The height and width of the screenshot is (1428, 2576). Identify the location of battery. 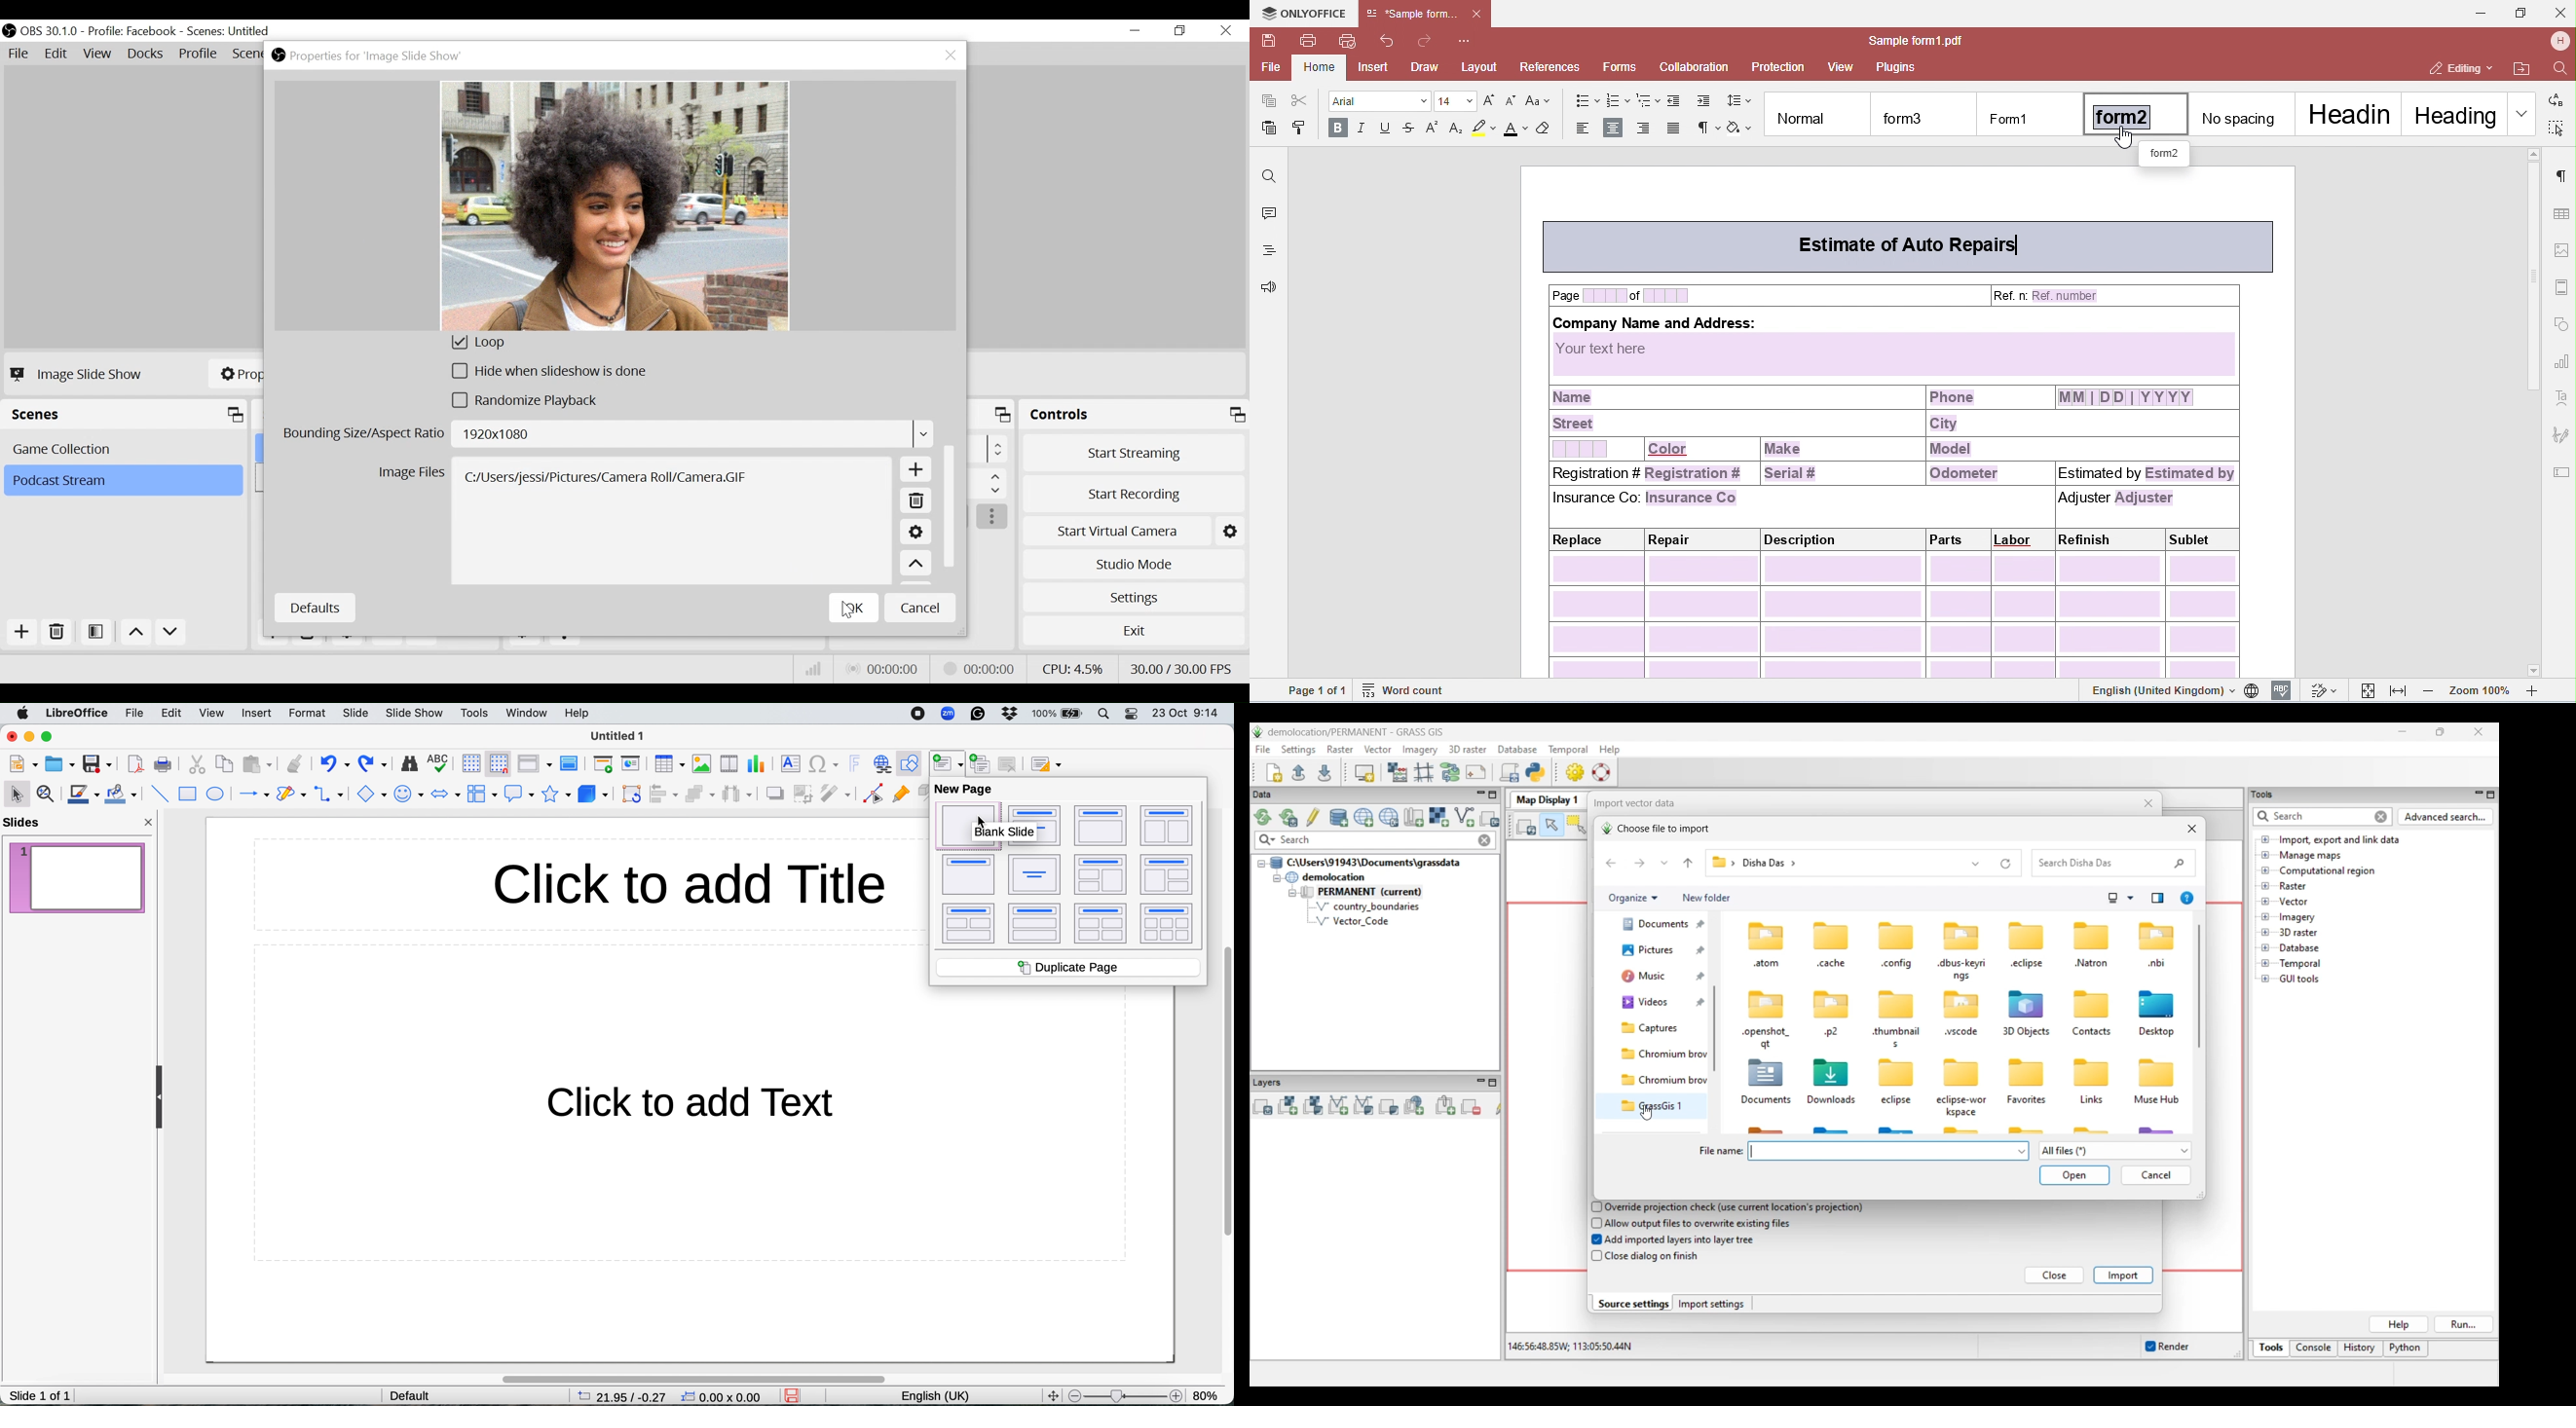
(1059, 715).